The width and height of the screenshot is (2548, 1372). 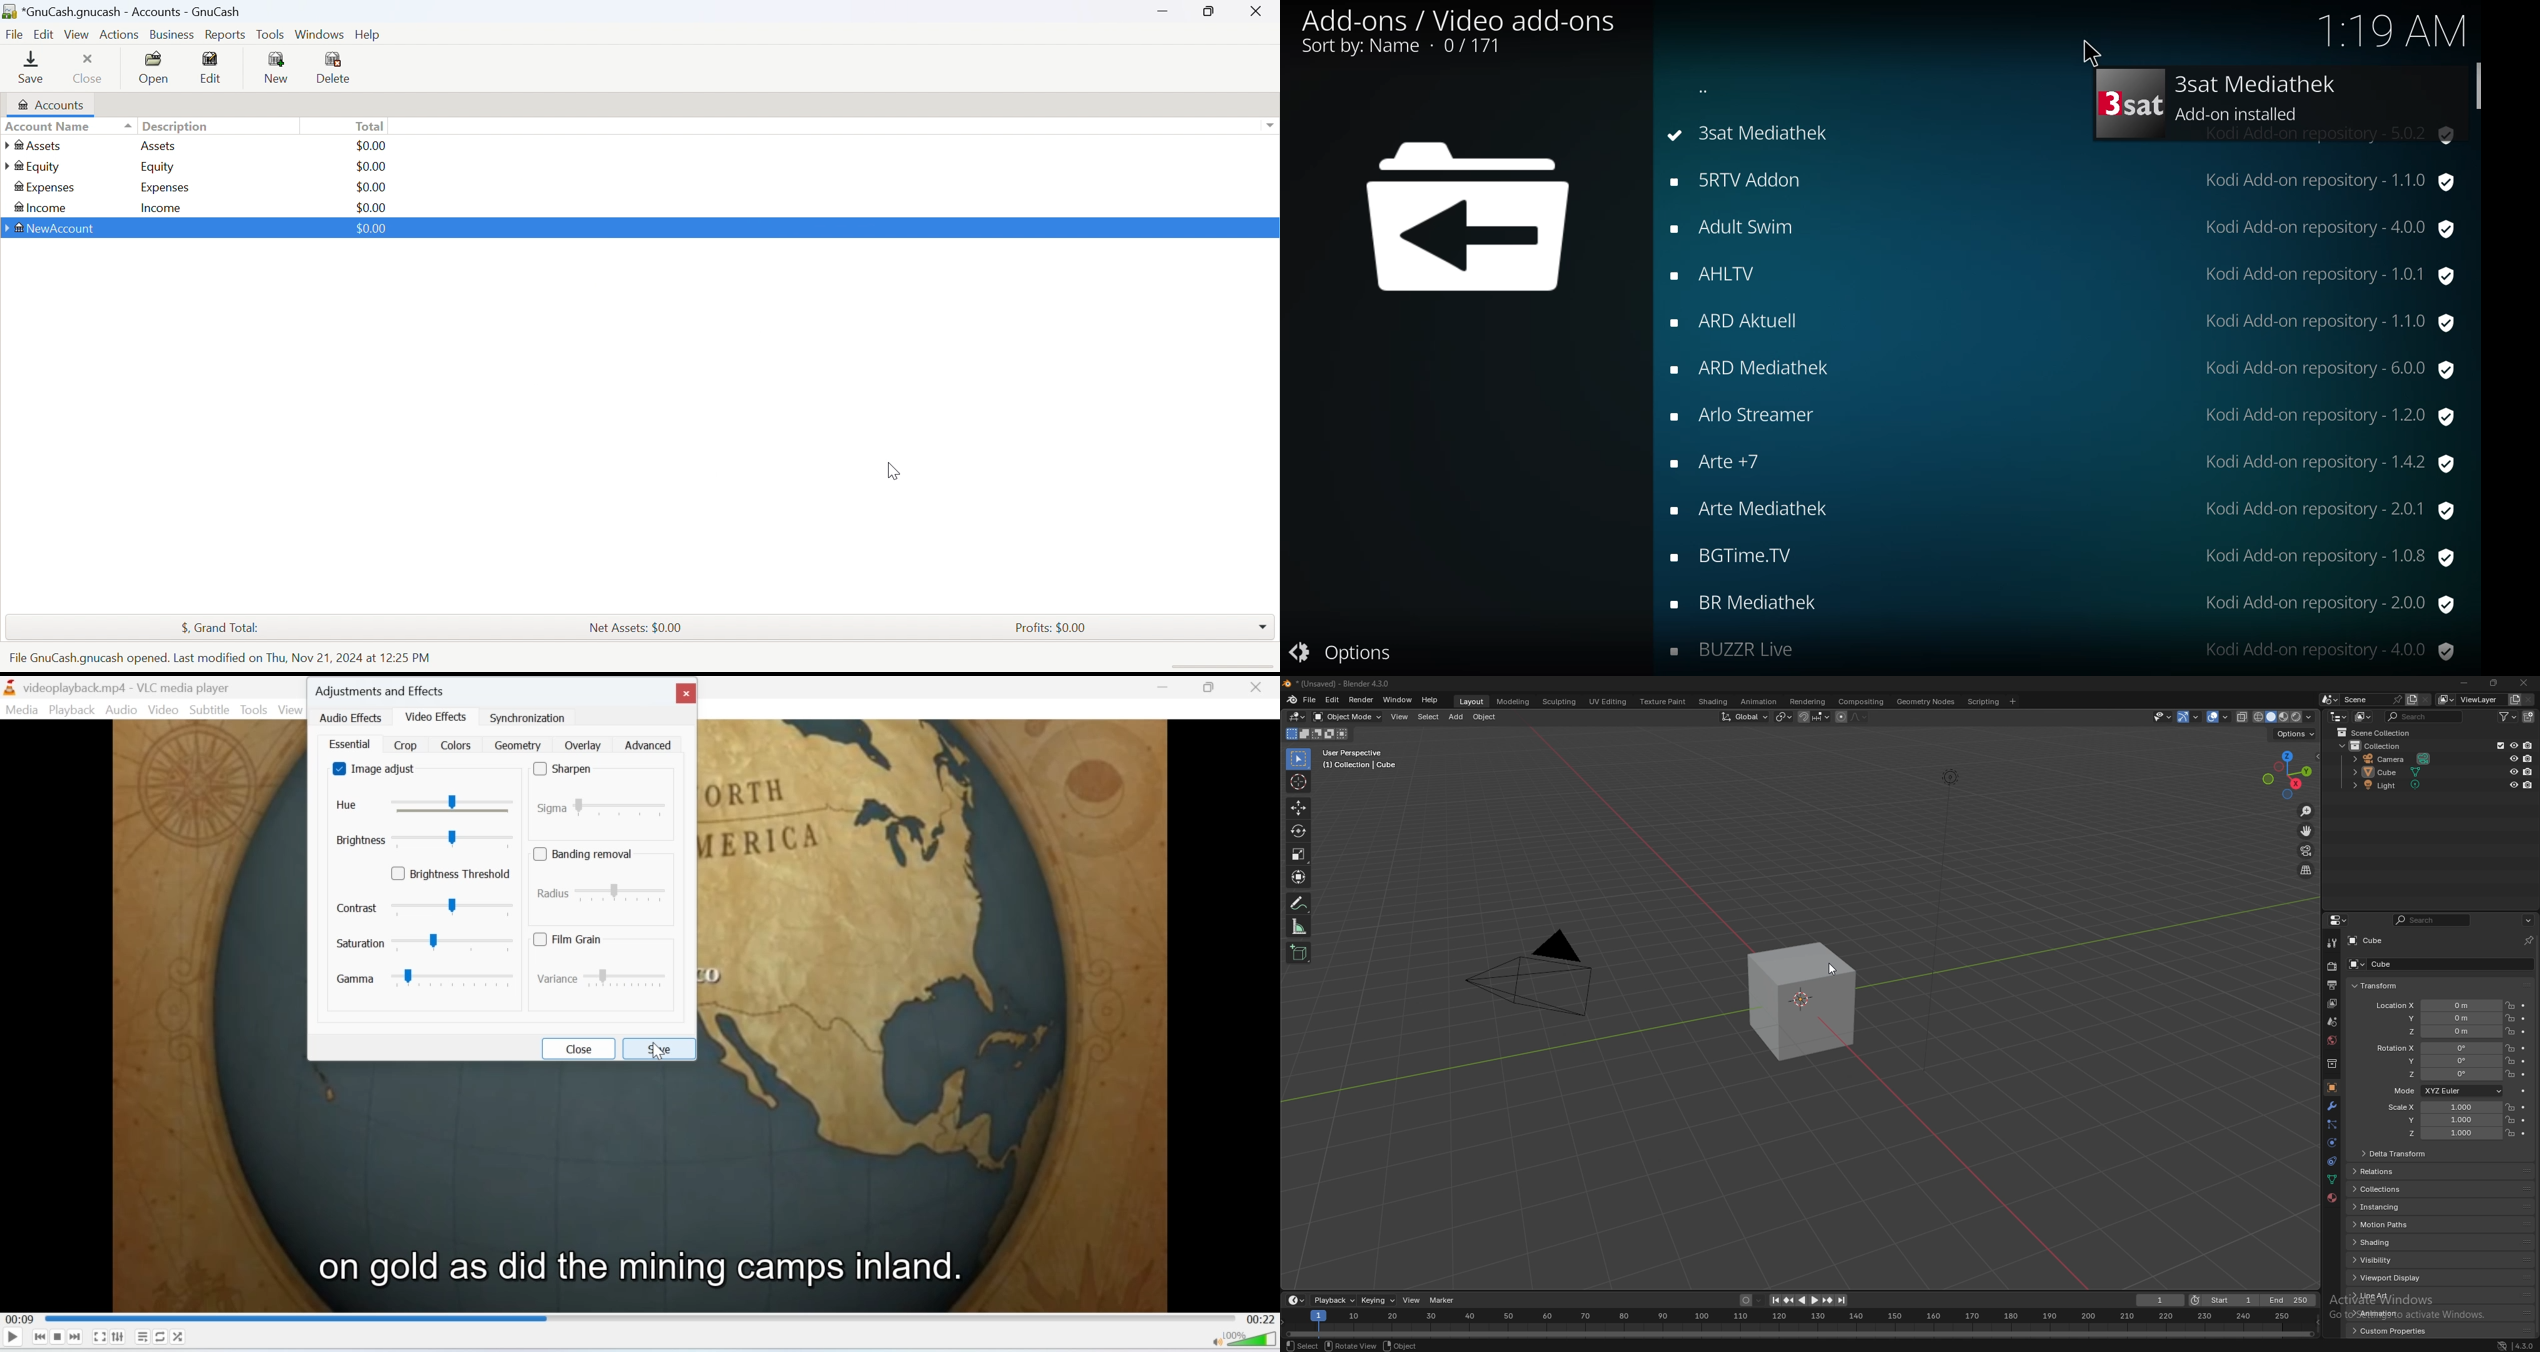 I want to click on banding removal , so click(x=587, y=854).